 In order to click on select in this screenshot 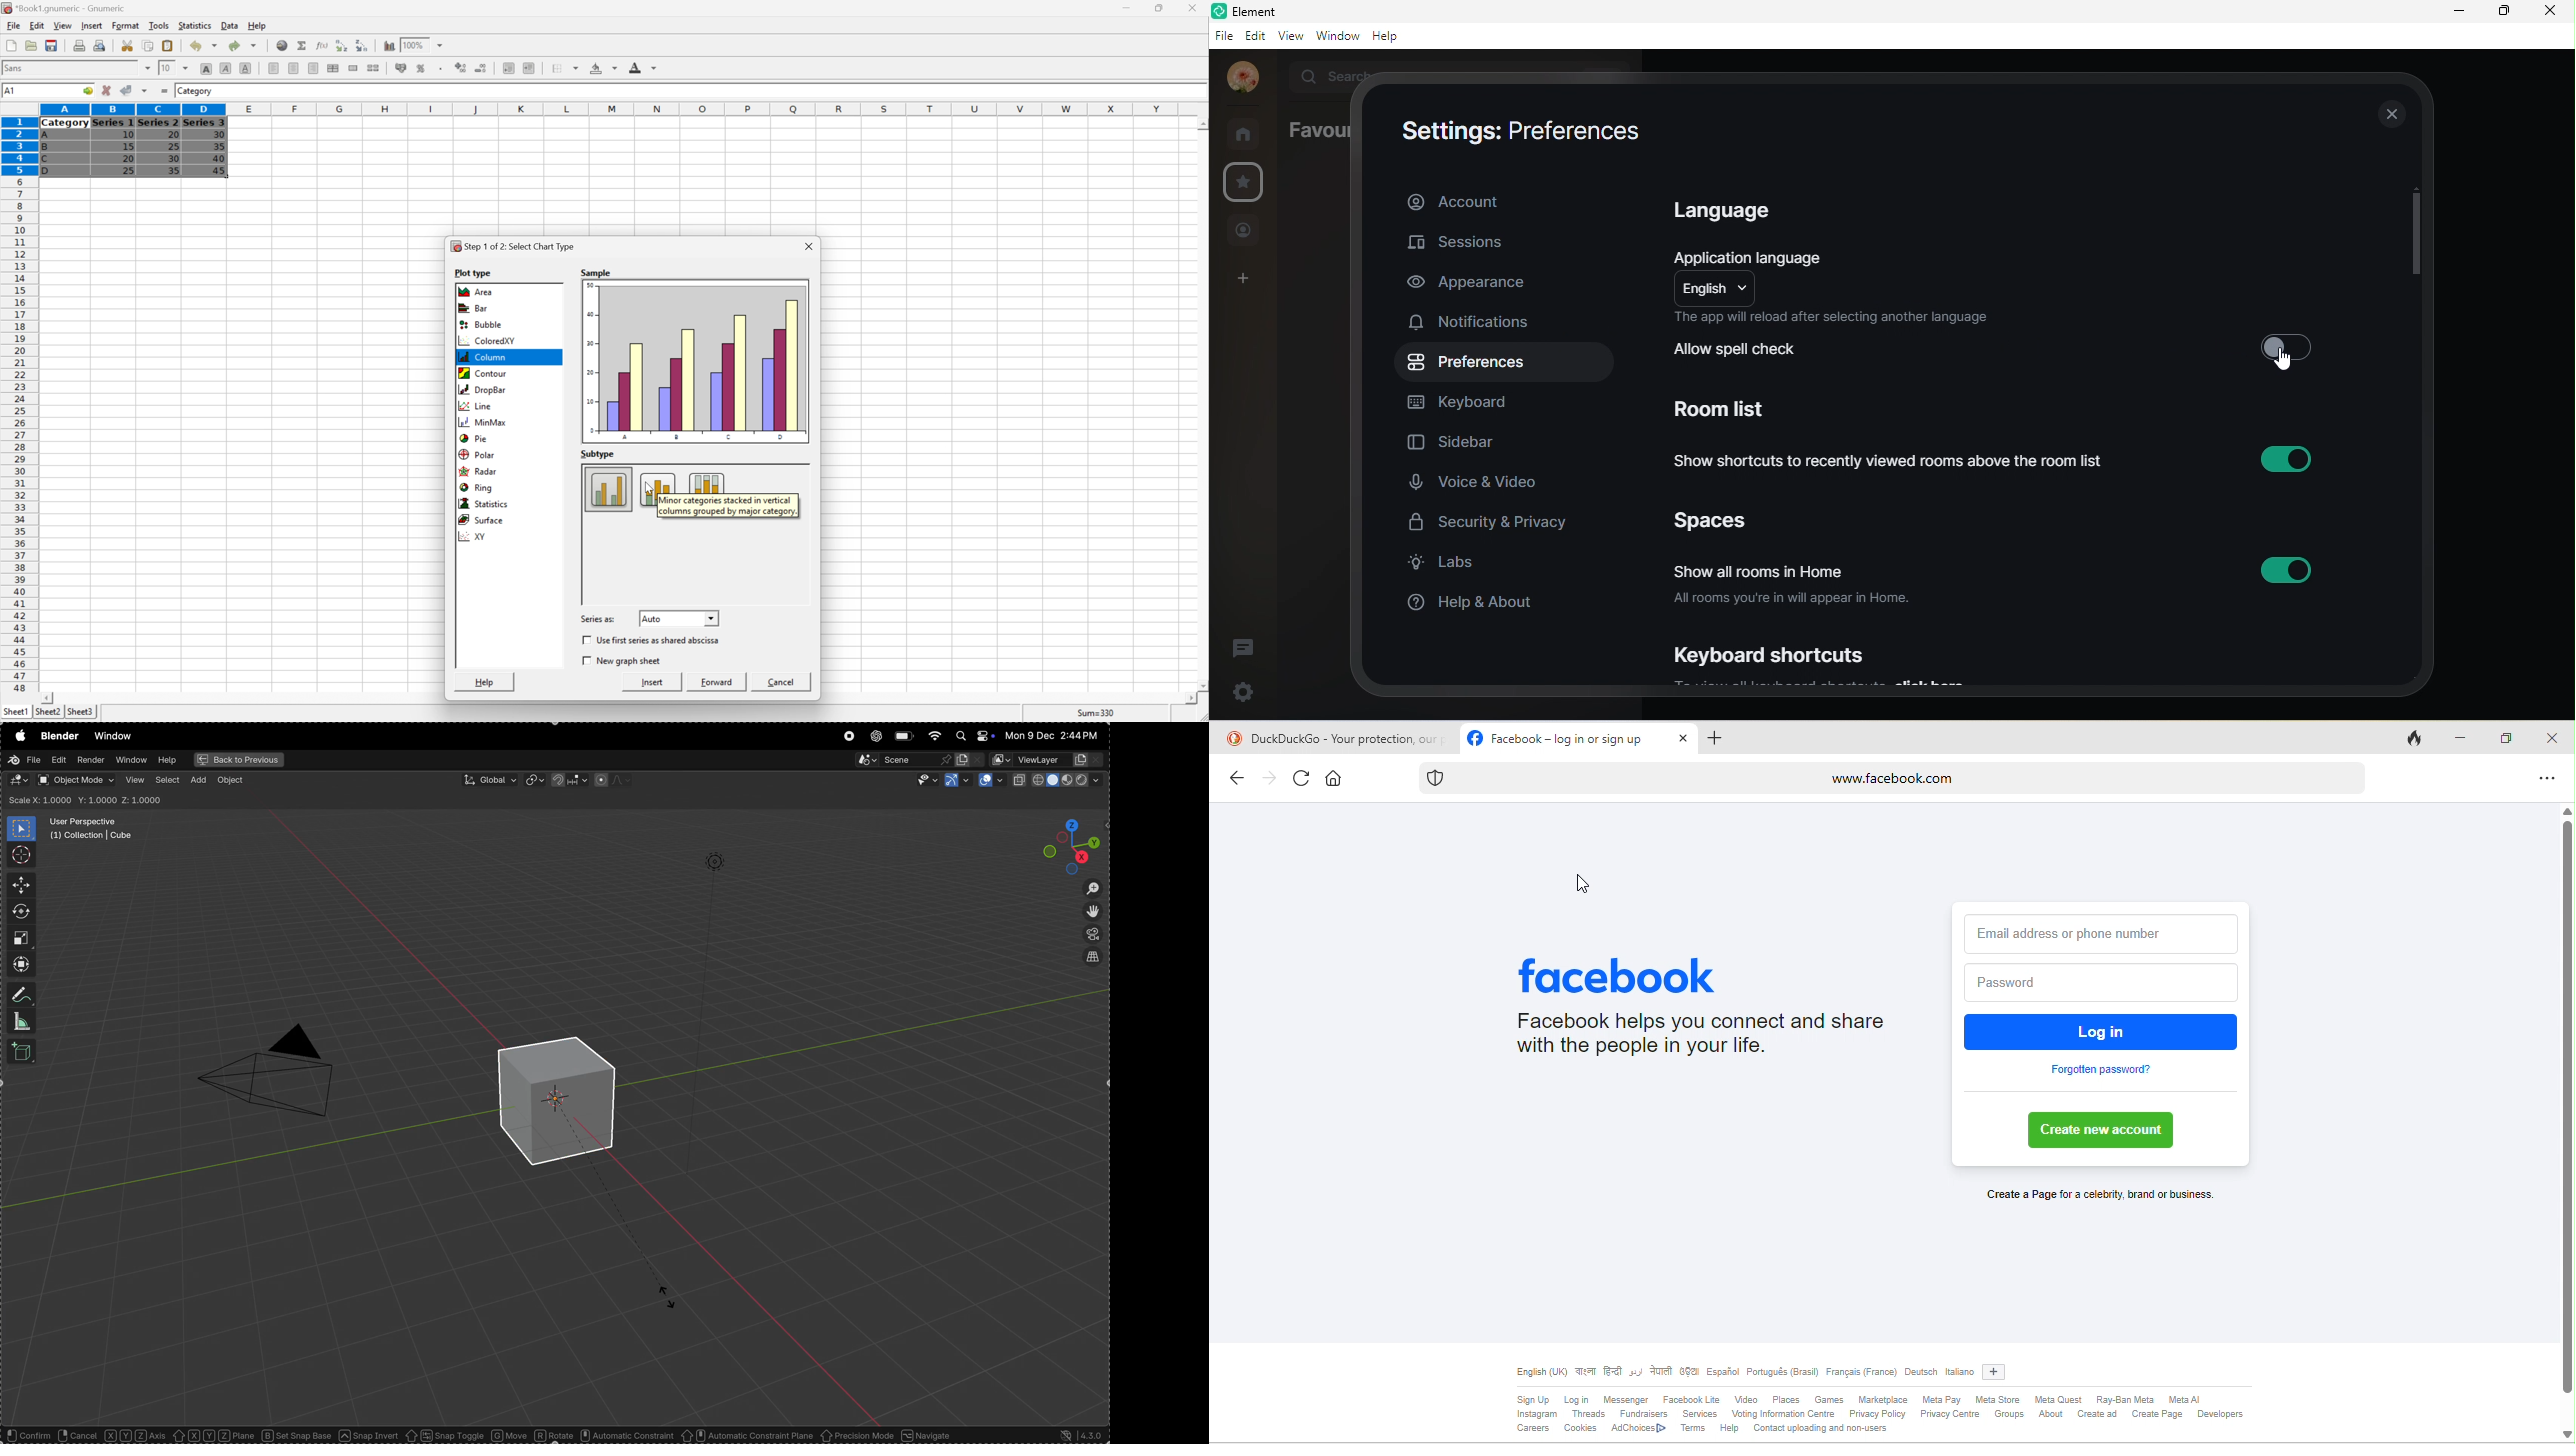, I will do `click(24, 1436)`.